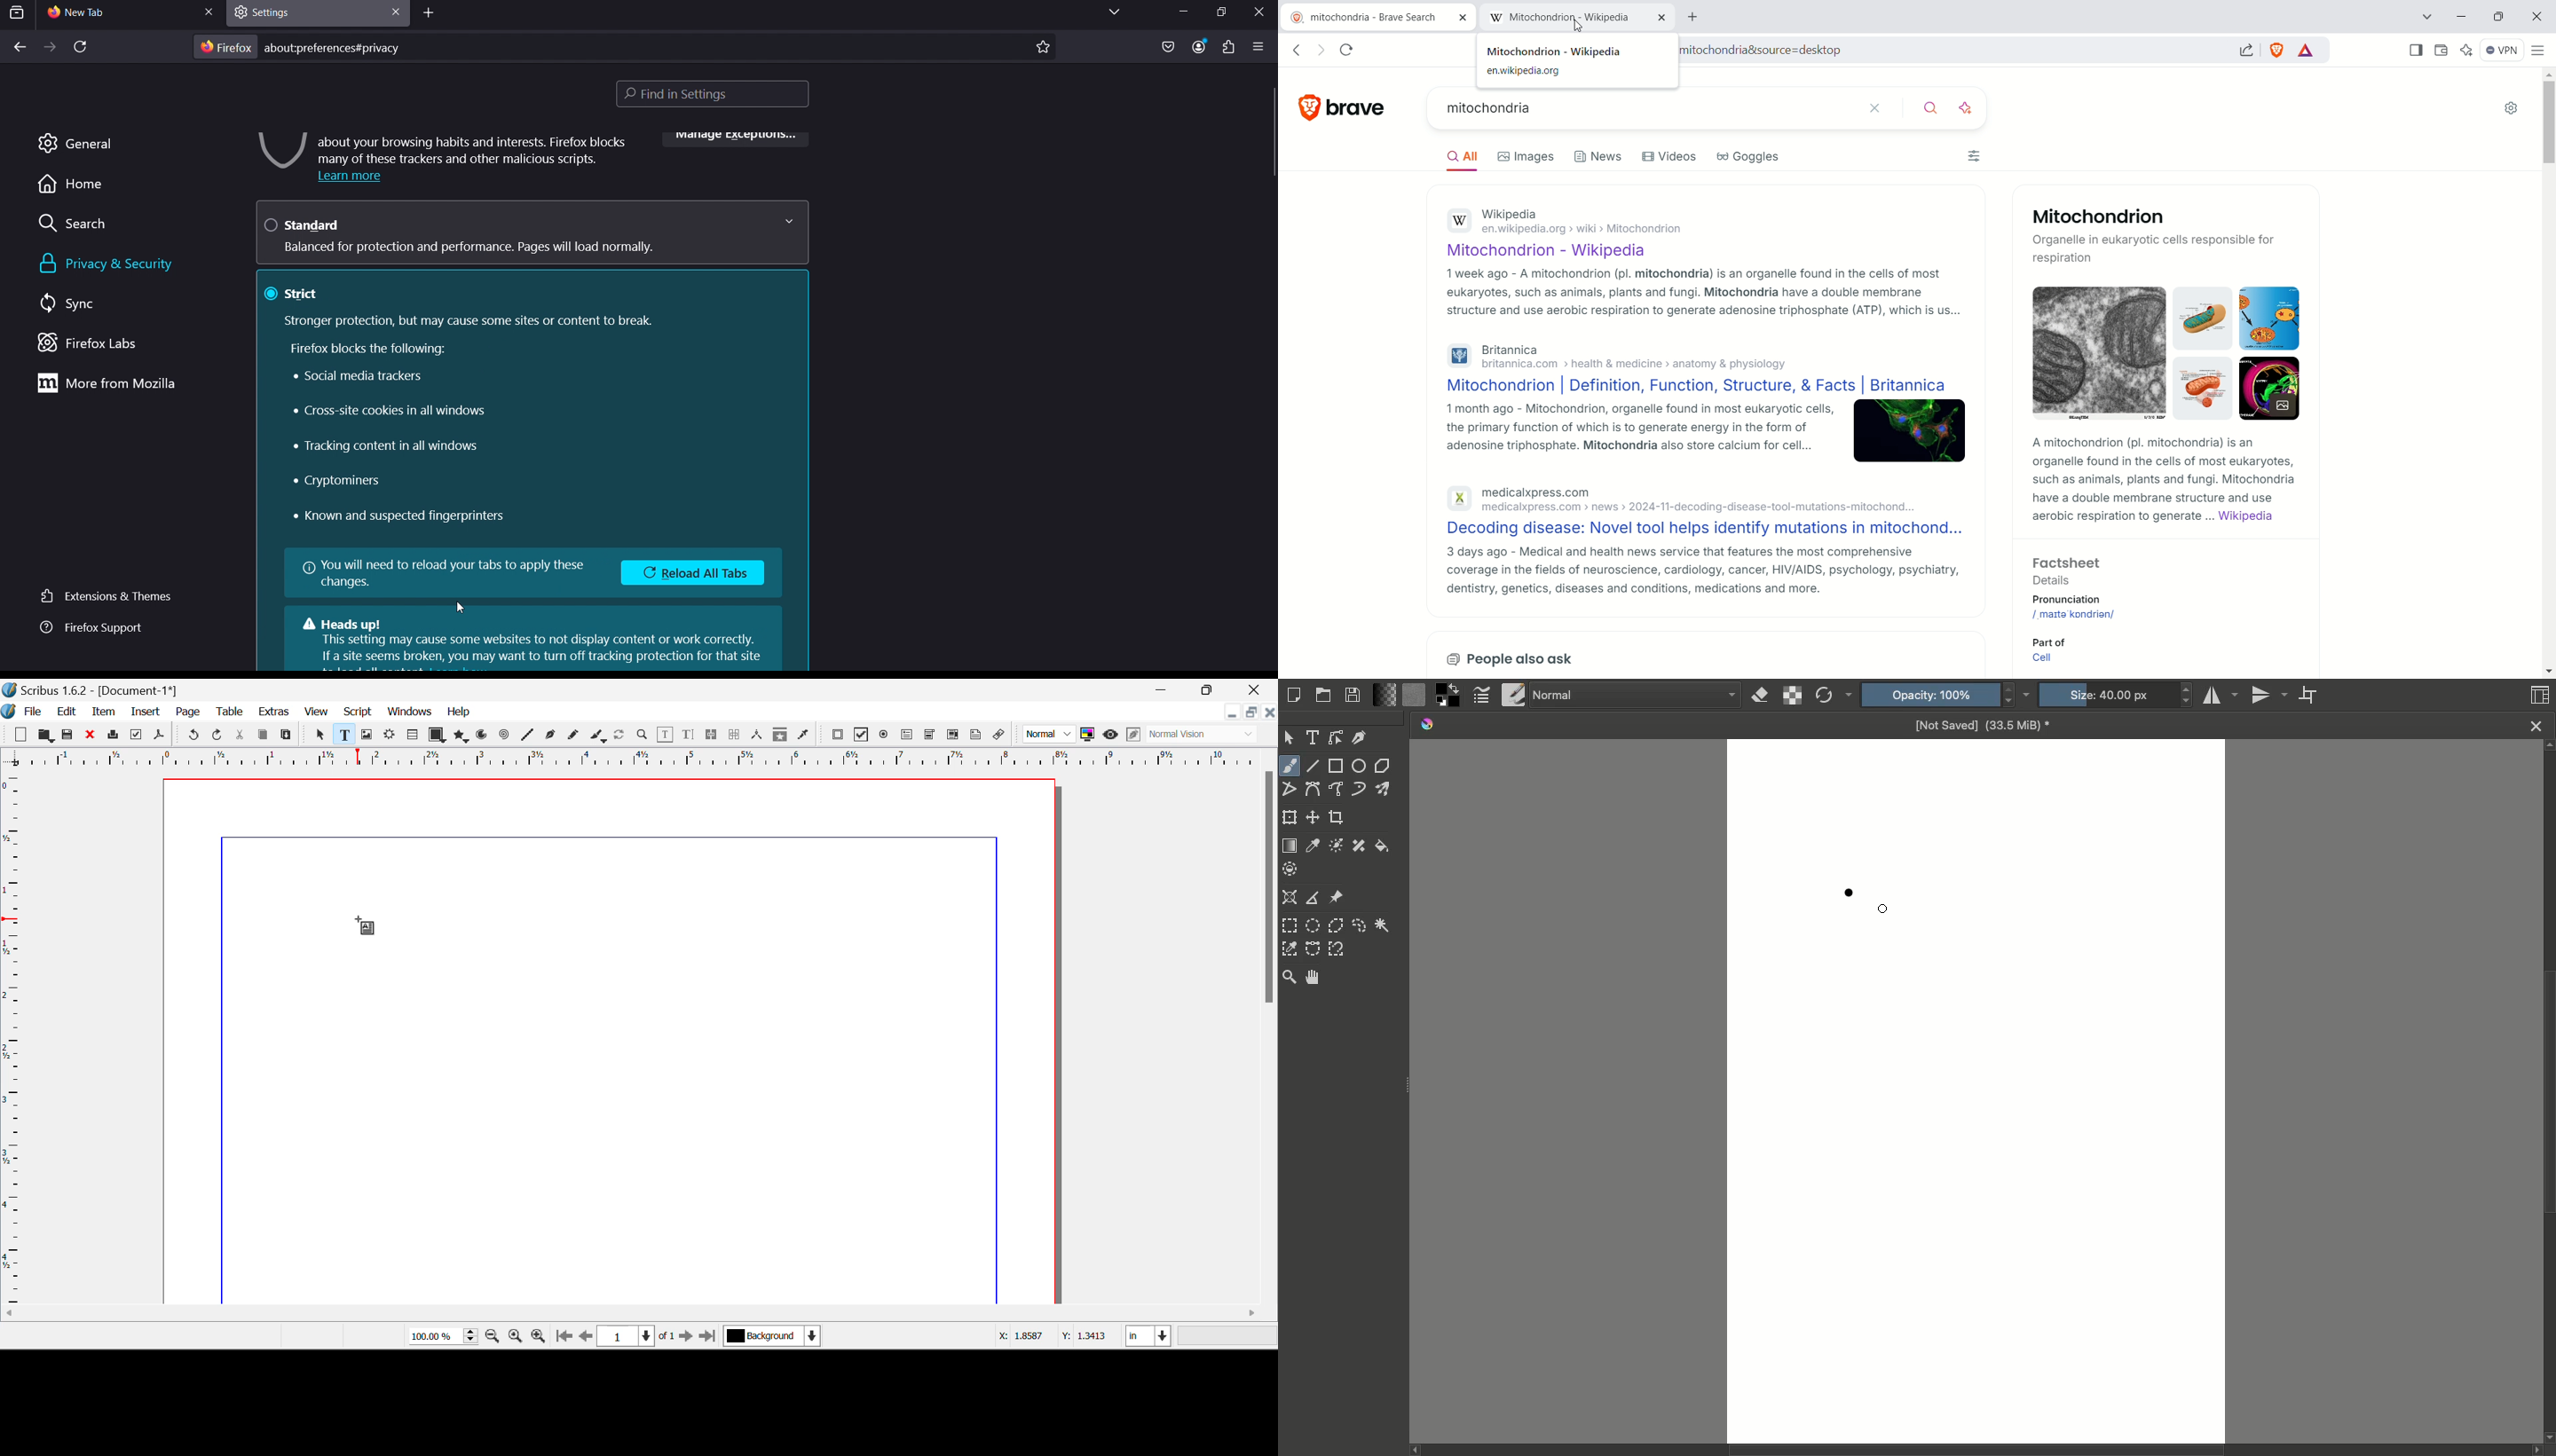 The image size is (2576, 1456). I want to click on Tables, so click(412, 735).